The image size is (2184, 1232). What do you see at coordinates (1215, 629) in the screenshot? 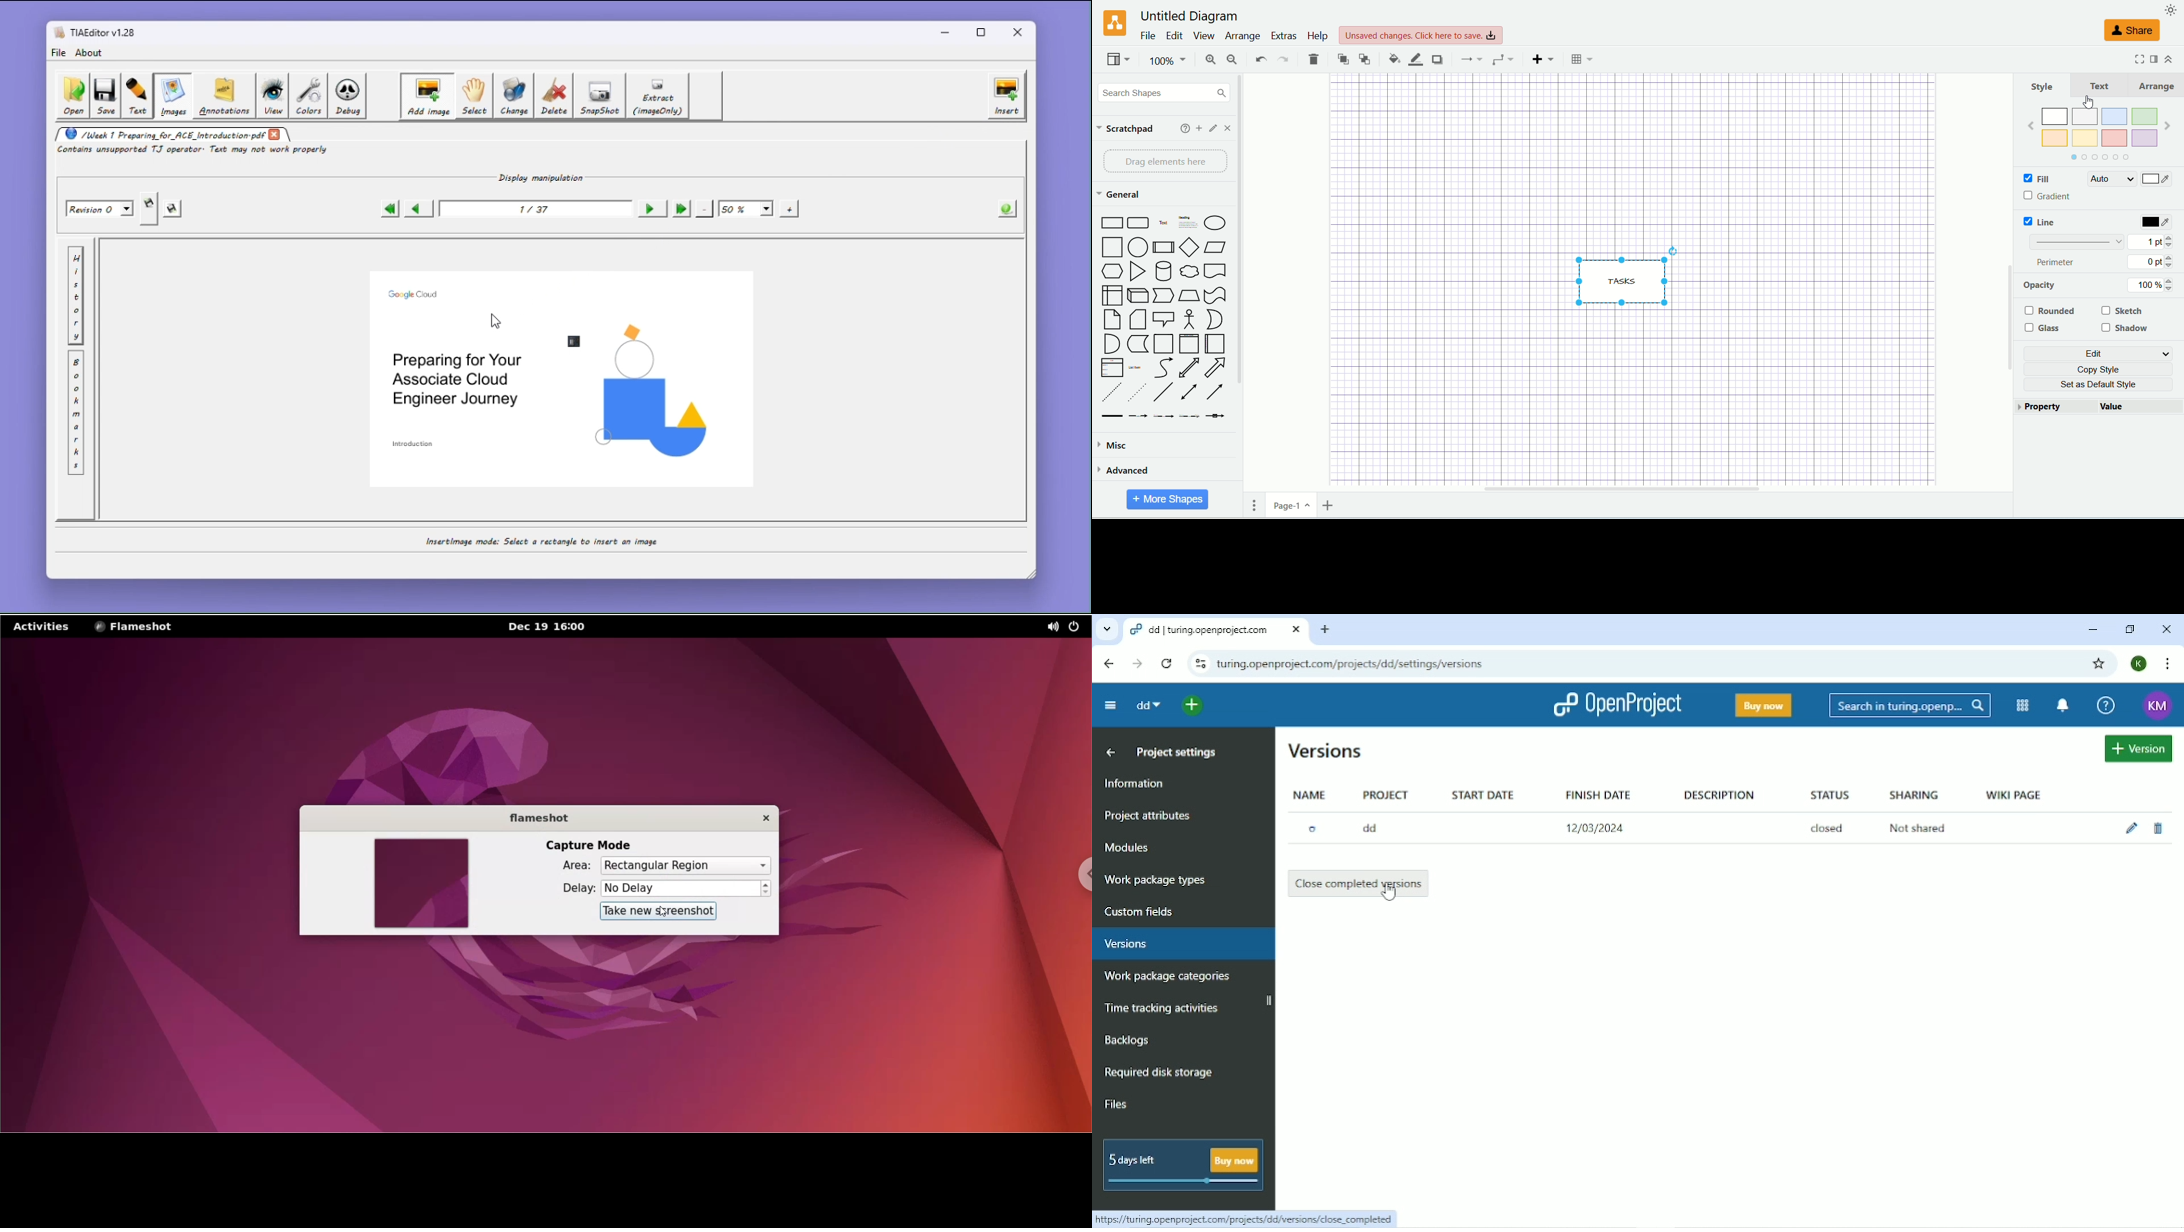
I see `dd|turing.openproject.com` at bounding box center [1215, 629].